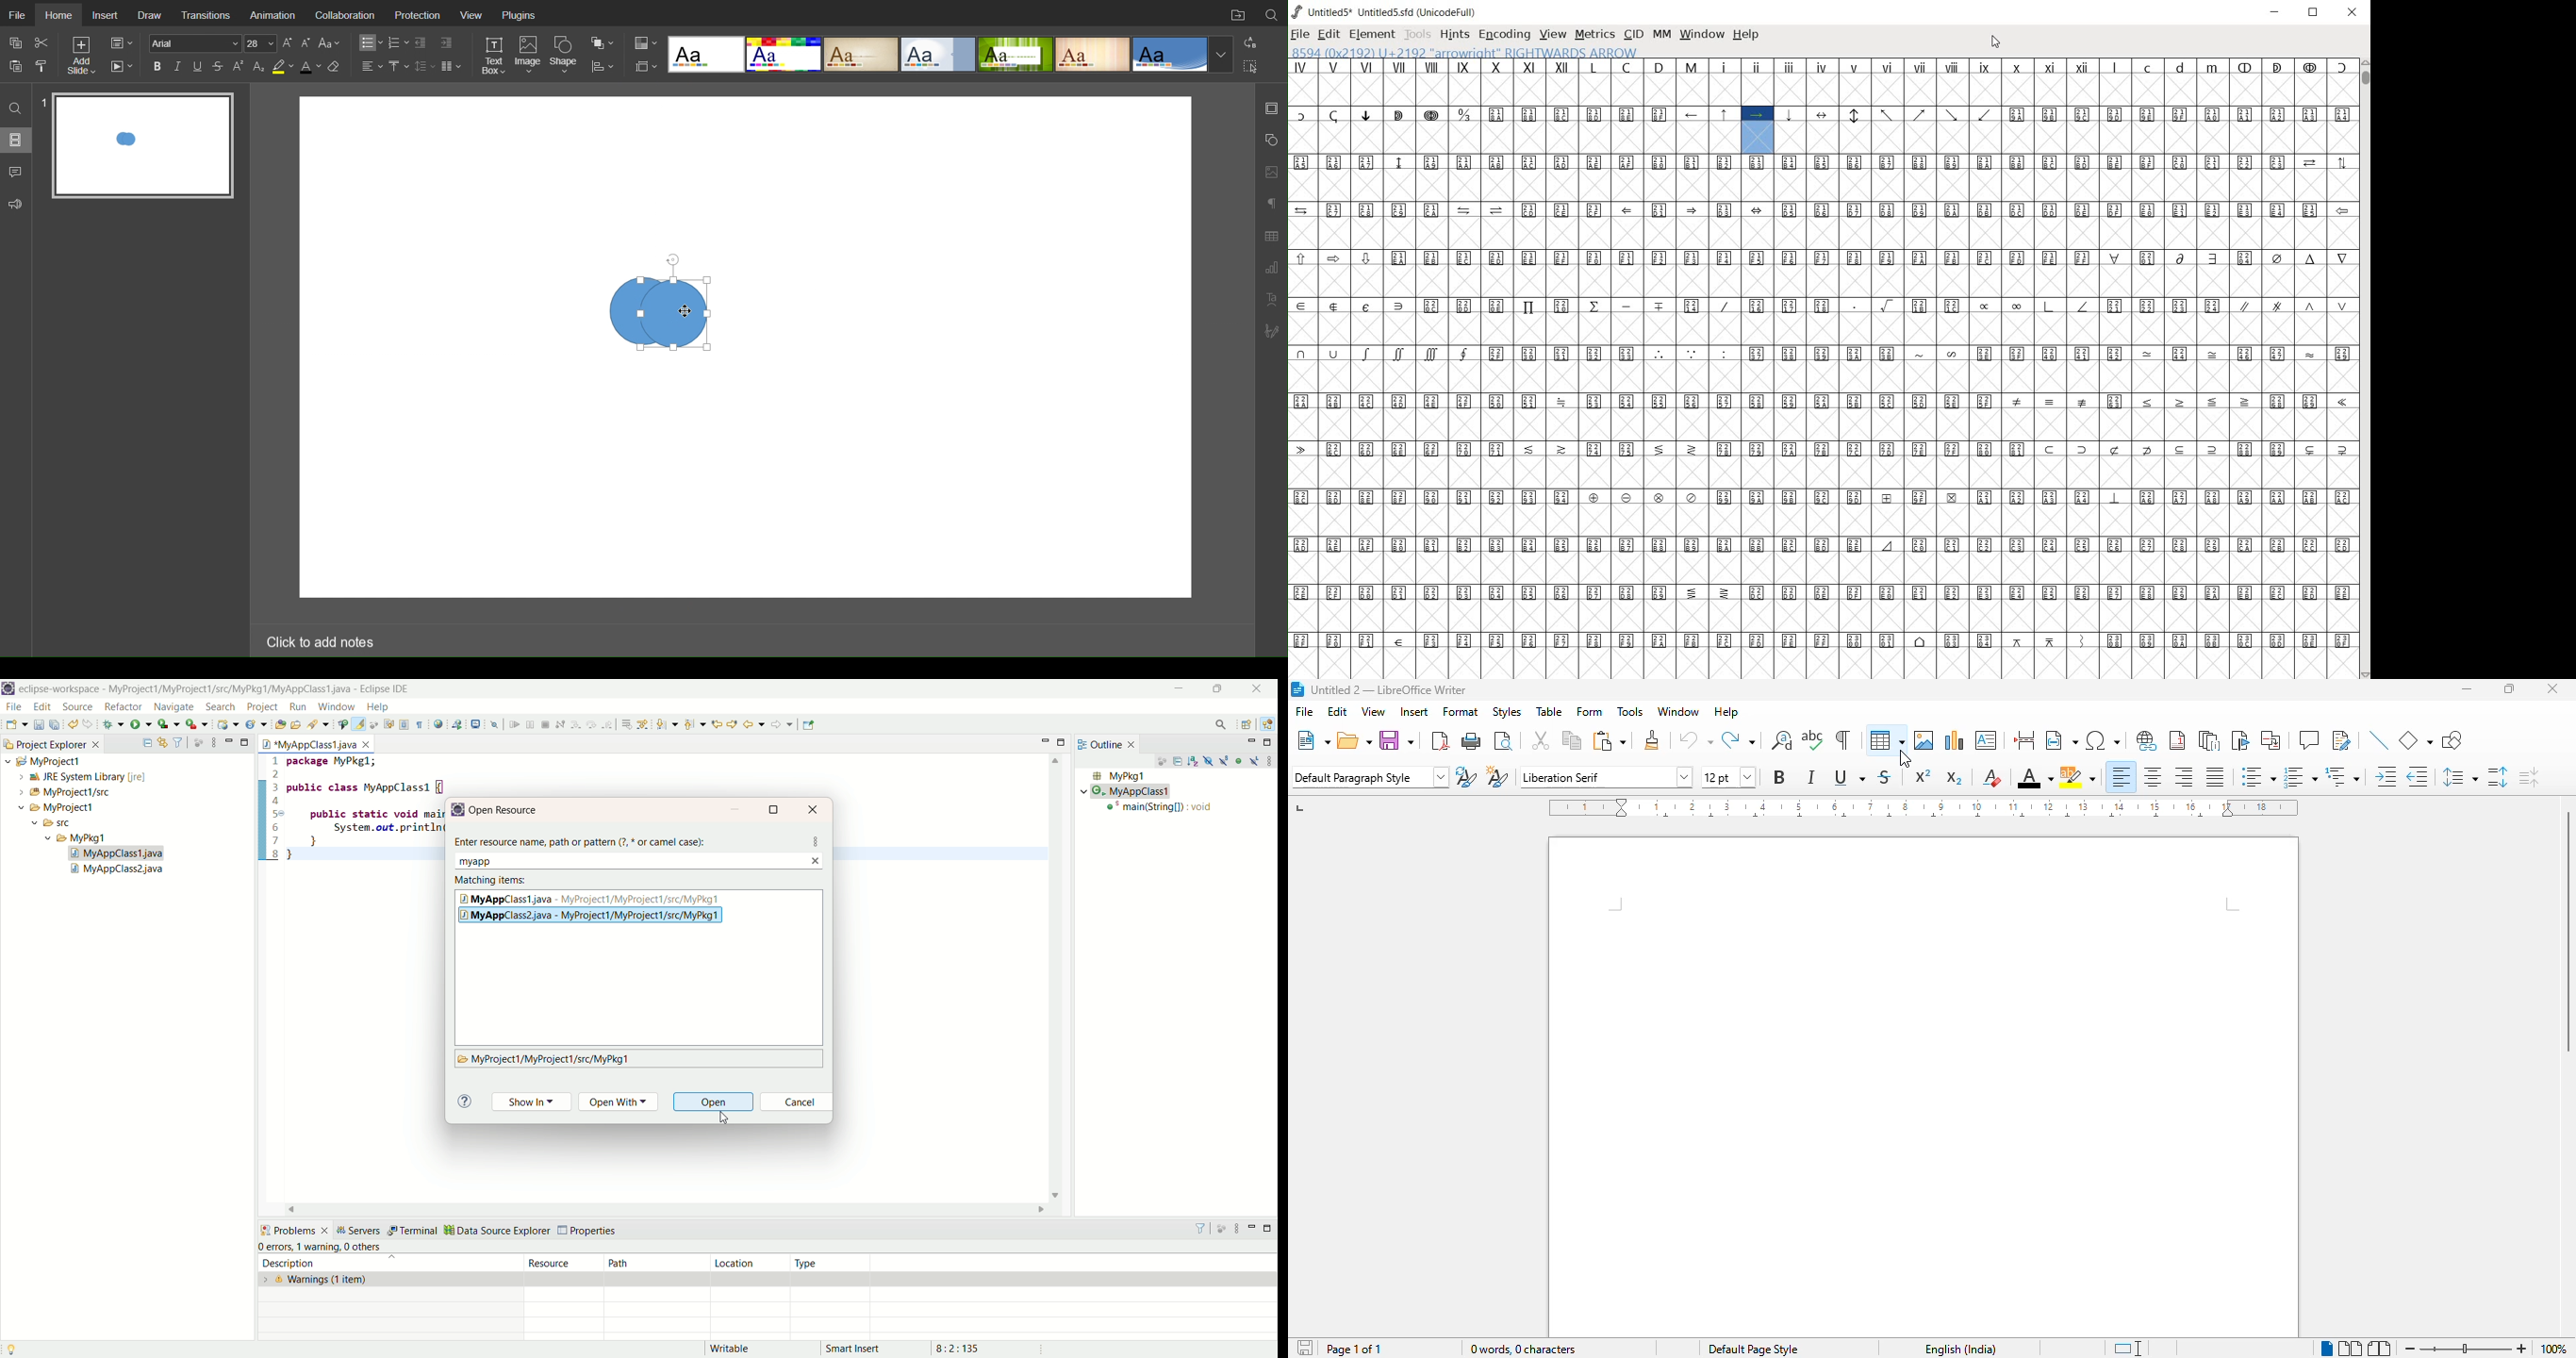 This screenshot has height=1372, width=2576. What do you see at coordinates (17, 140) in the screenshot?
I see `Slides` at bounding box center [17, 140].